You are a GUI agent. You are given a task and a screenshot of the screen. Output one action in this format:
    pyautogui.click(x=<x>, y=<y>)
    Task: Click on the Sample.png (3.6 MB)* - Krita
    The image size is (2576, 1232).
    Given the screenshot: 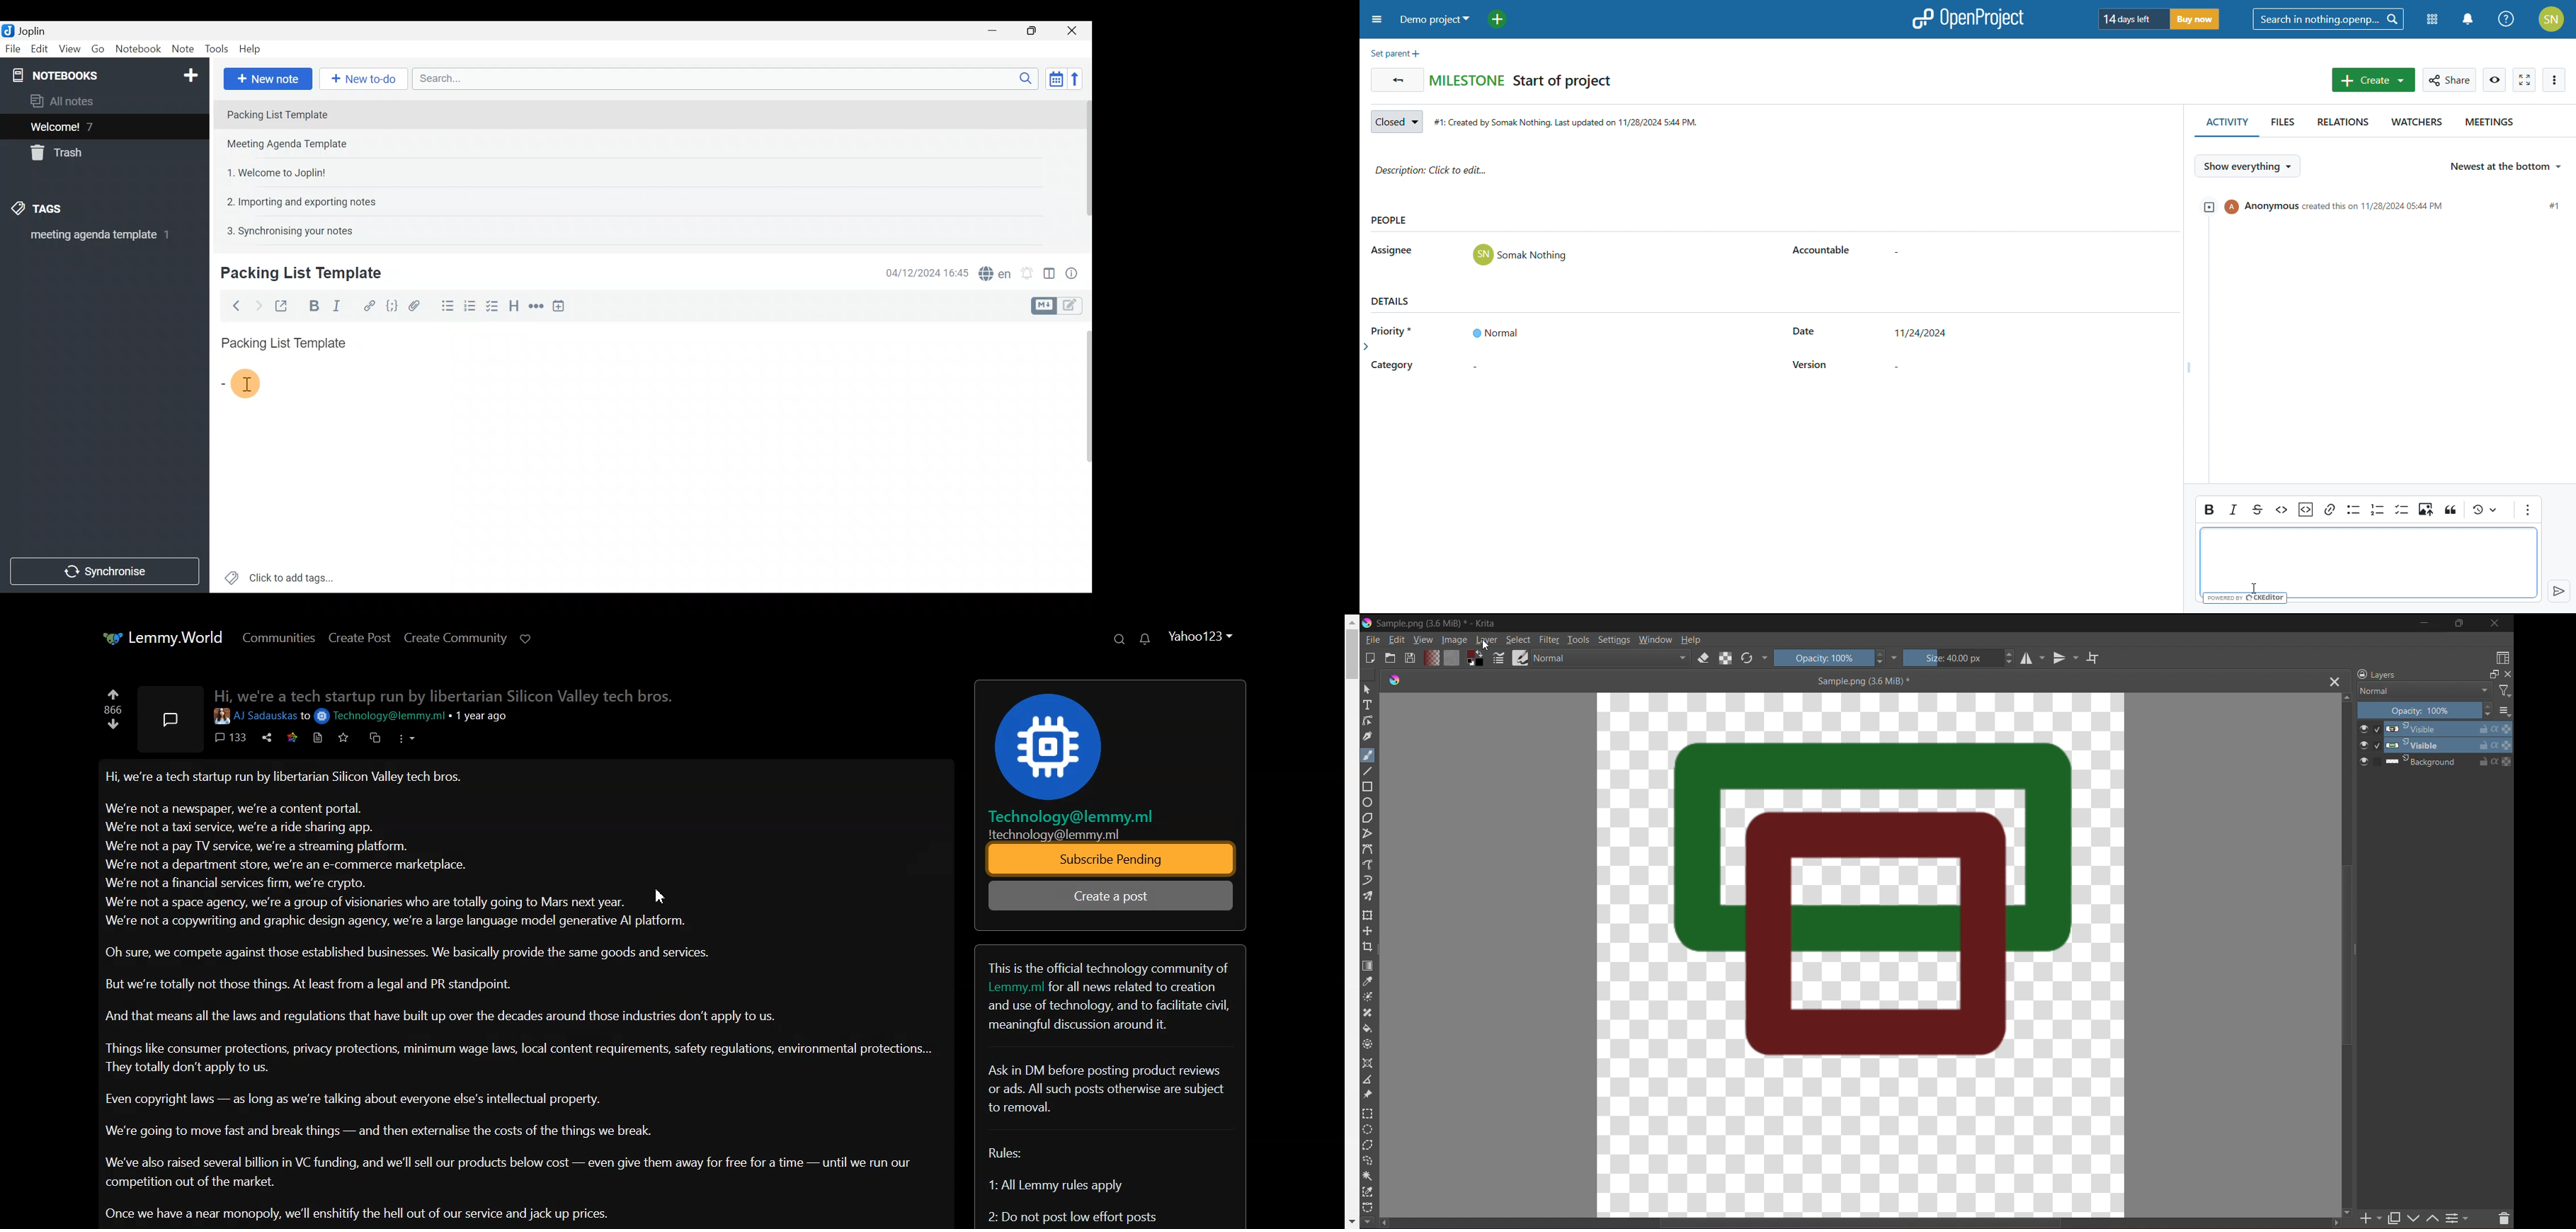 What is the action you would take?
    pyautogui.click(x=1438, y=626)
    